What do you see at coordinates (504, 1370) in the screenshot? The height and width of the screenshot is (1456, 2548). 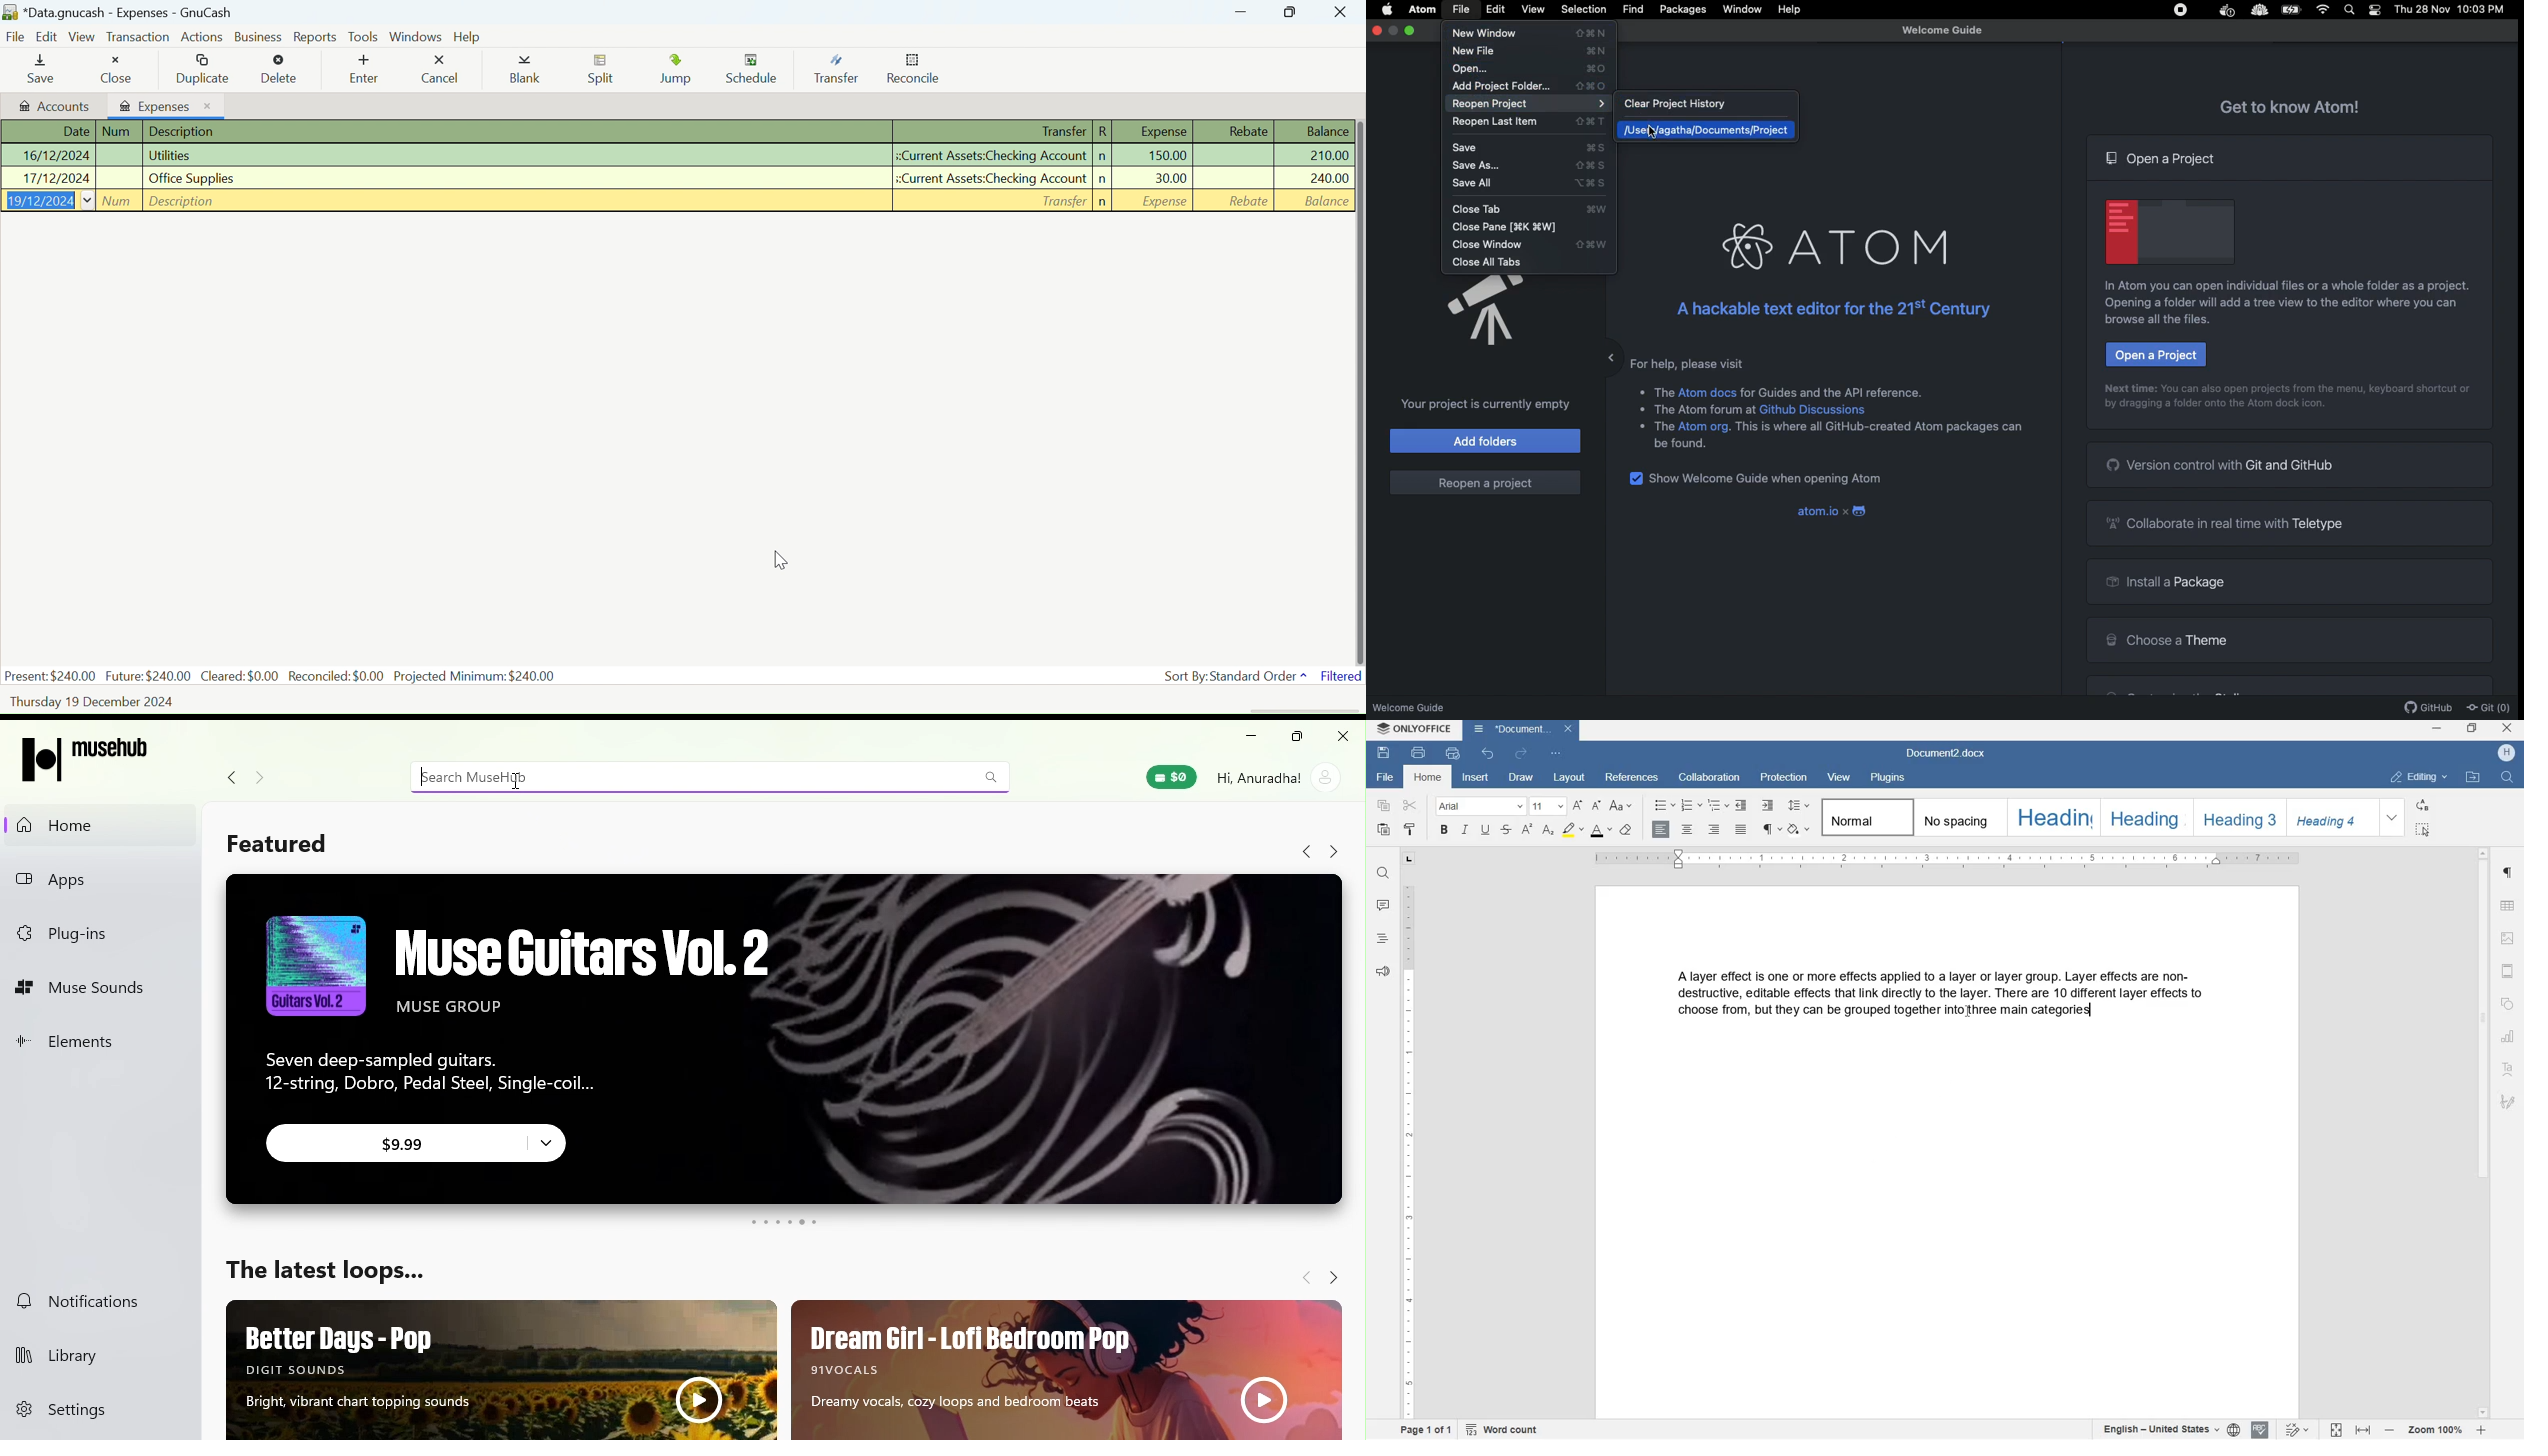 I see `Ad` at bounding box center [504, 1370].